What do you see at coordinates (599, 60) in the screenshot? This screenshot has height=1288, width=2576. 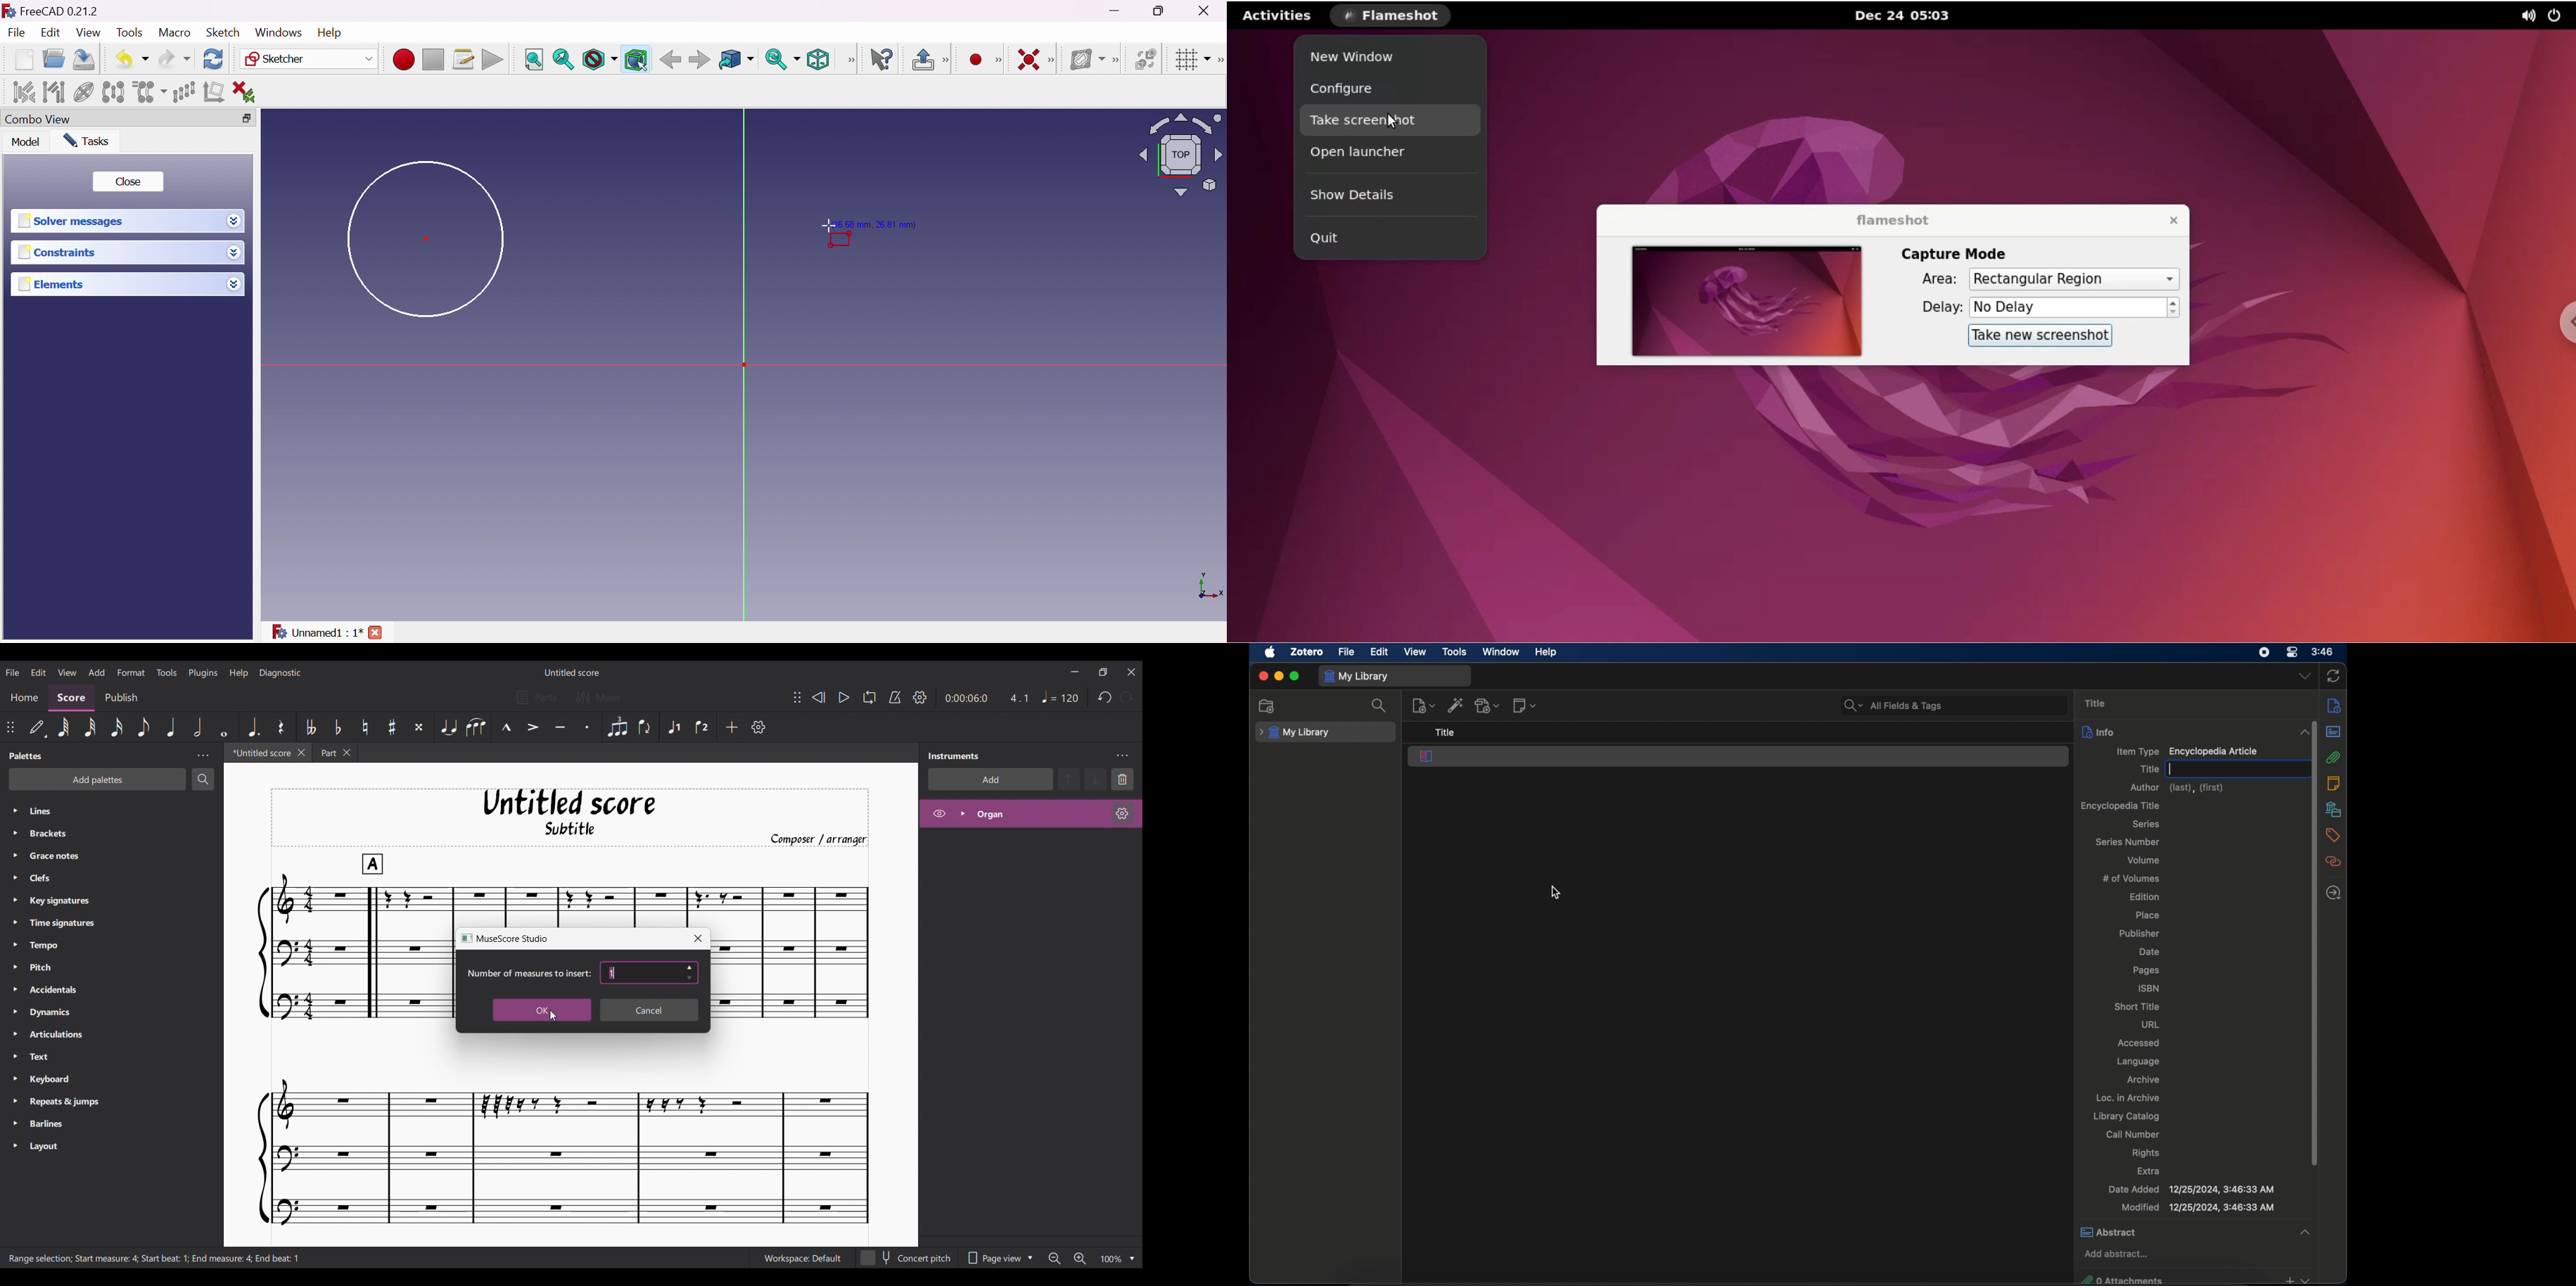 I see `Draw style` at bounding box center [599, 60].